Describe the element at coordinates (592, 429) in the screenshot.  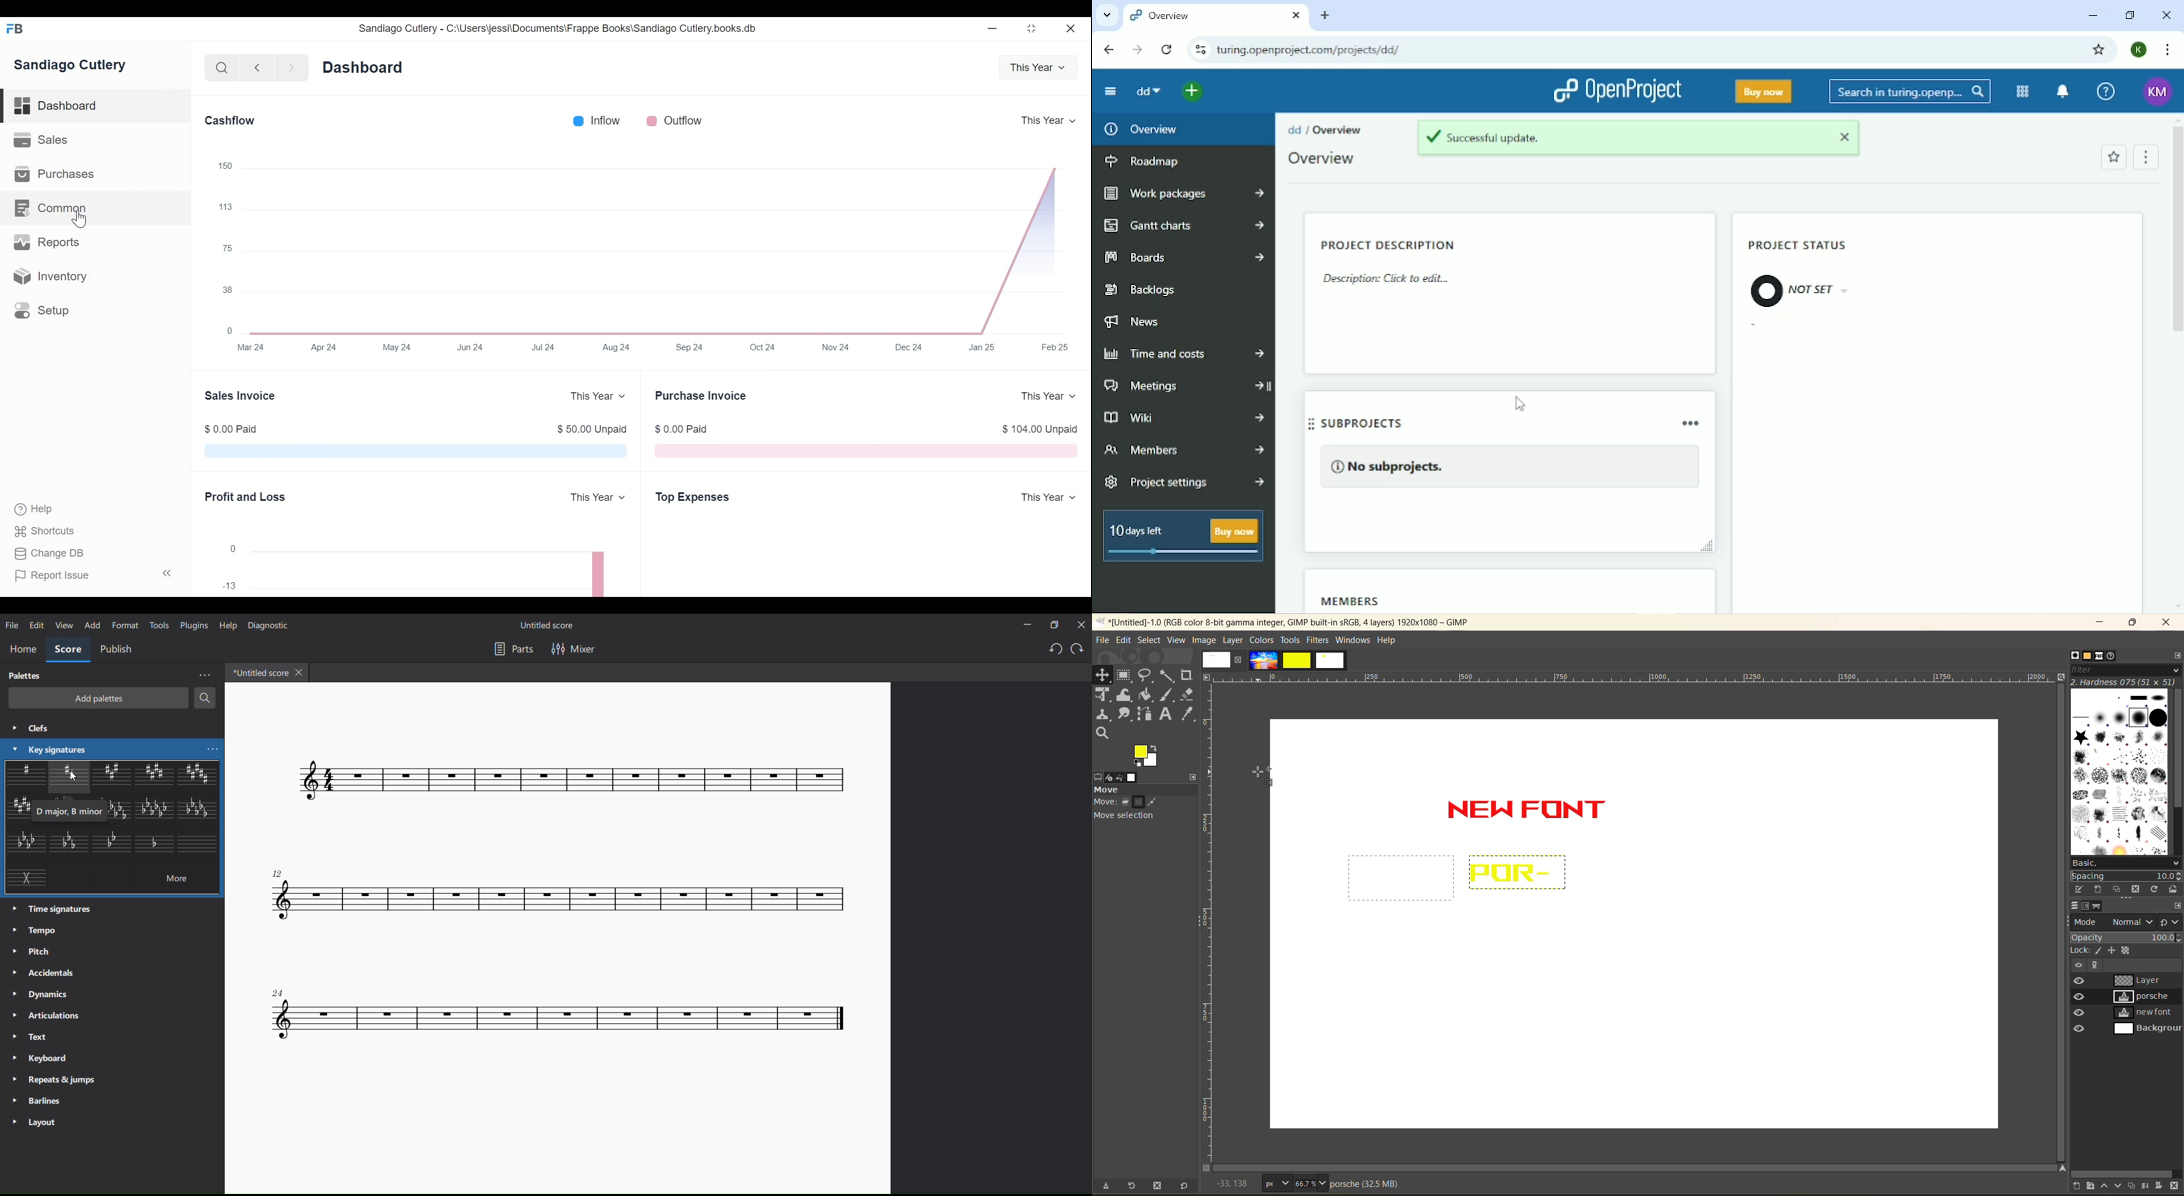
I see `$50.00 Unpaid` at that location.